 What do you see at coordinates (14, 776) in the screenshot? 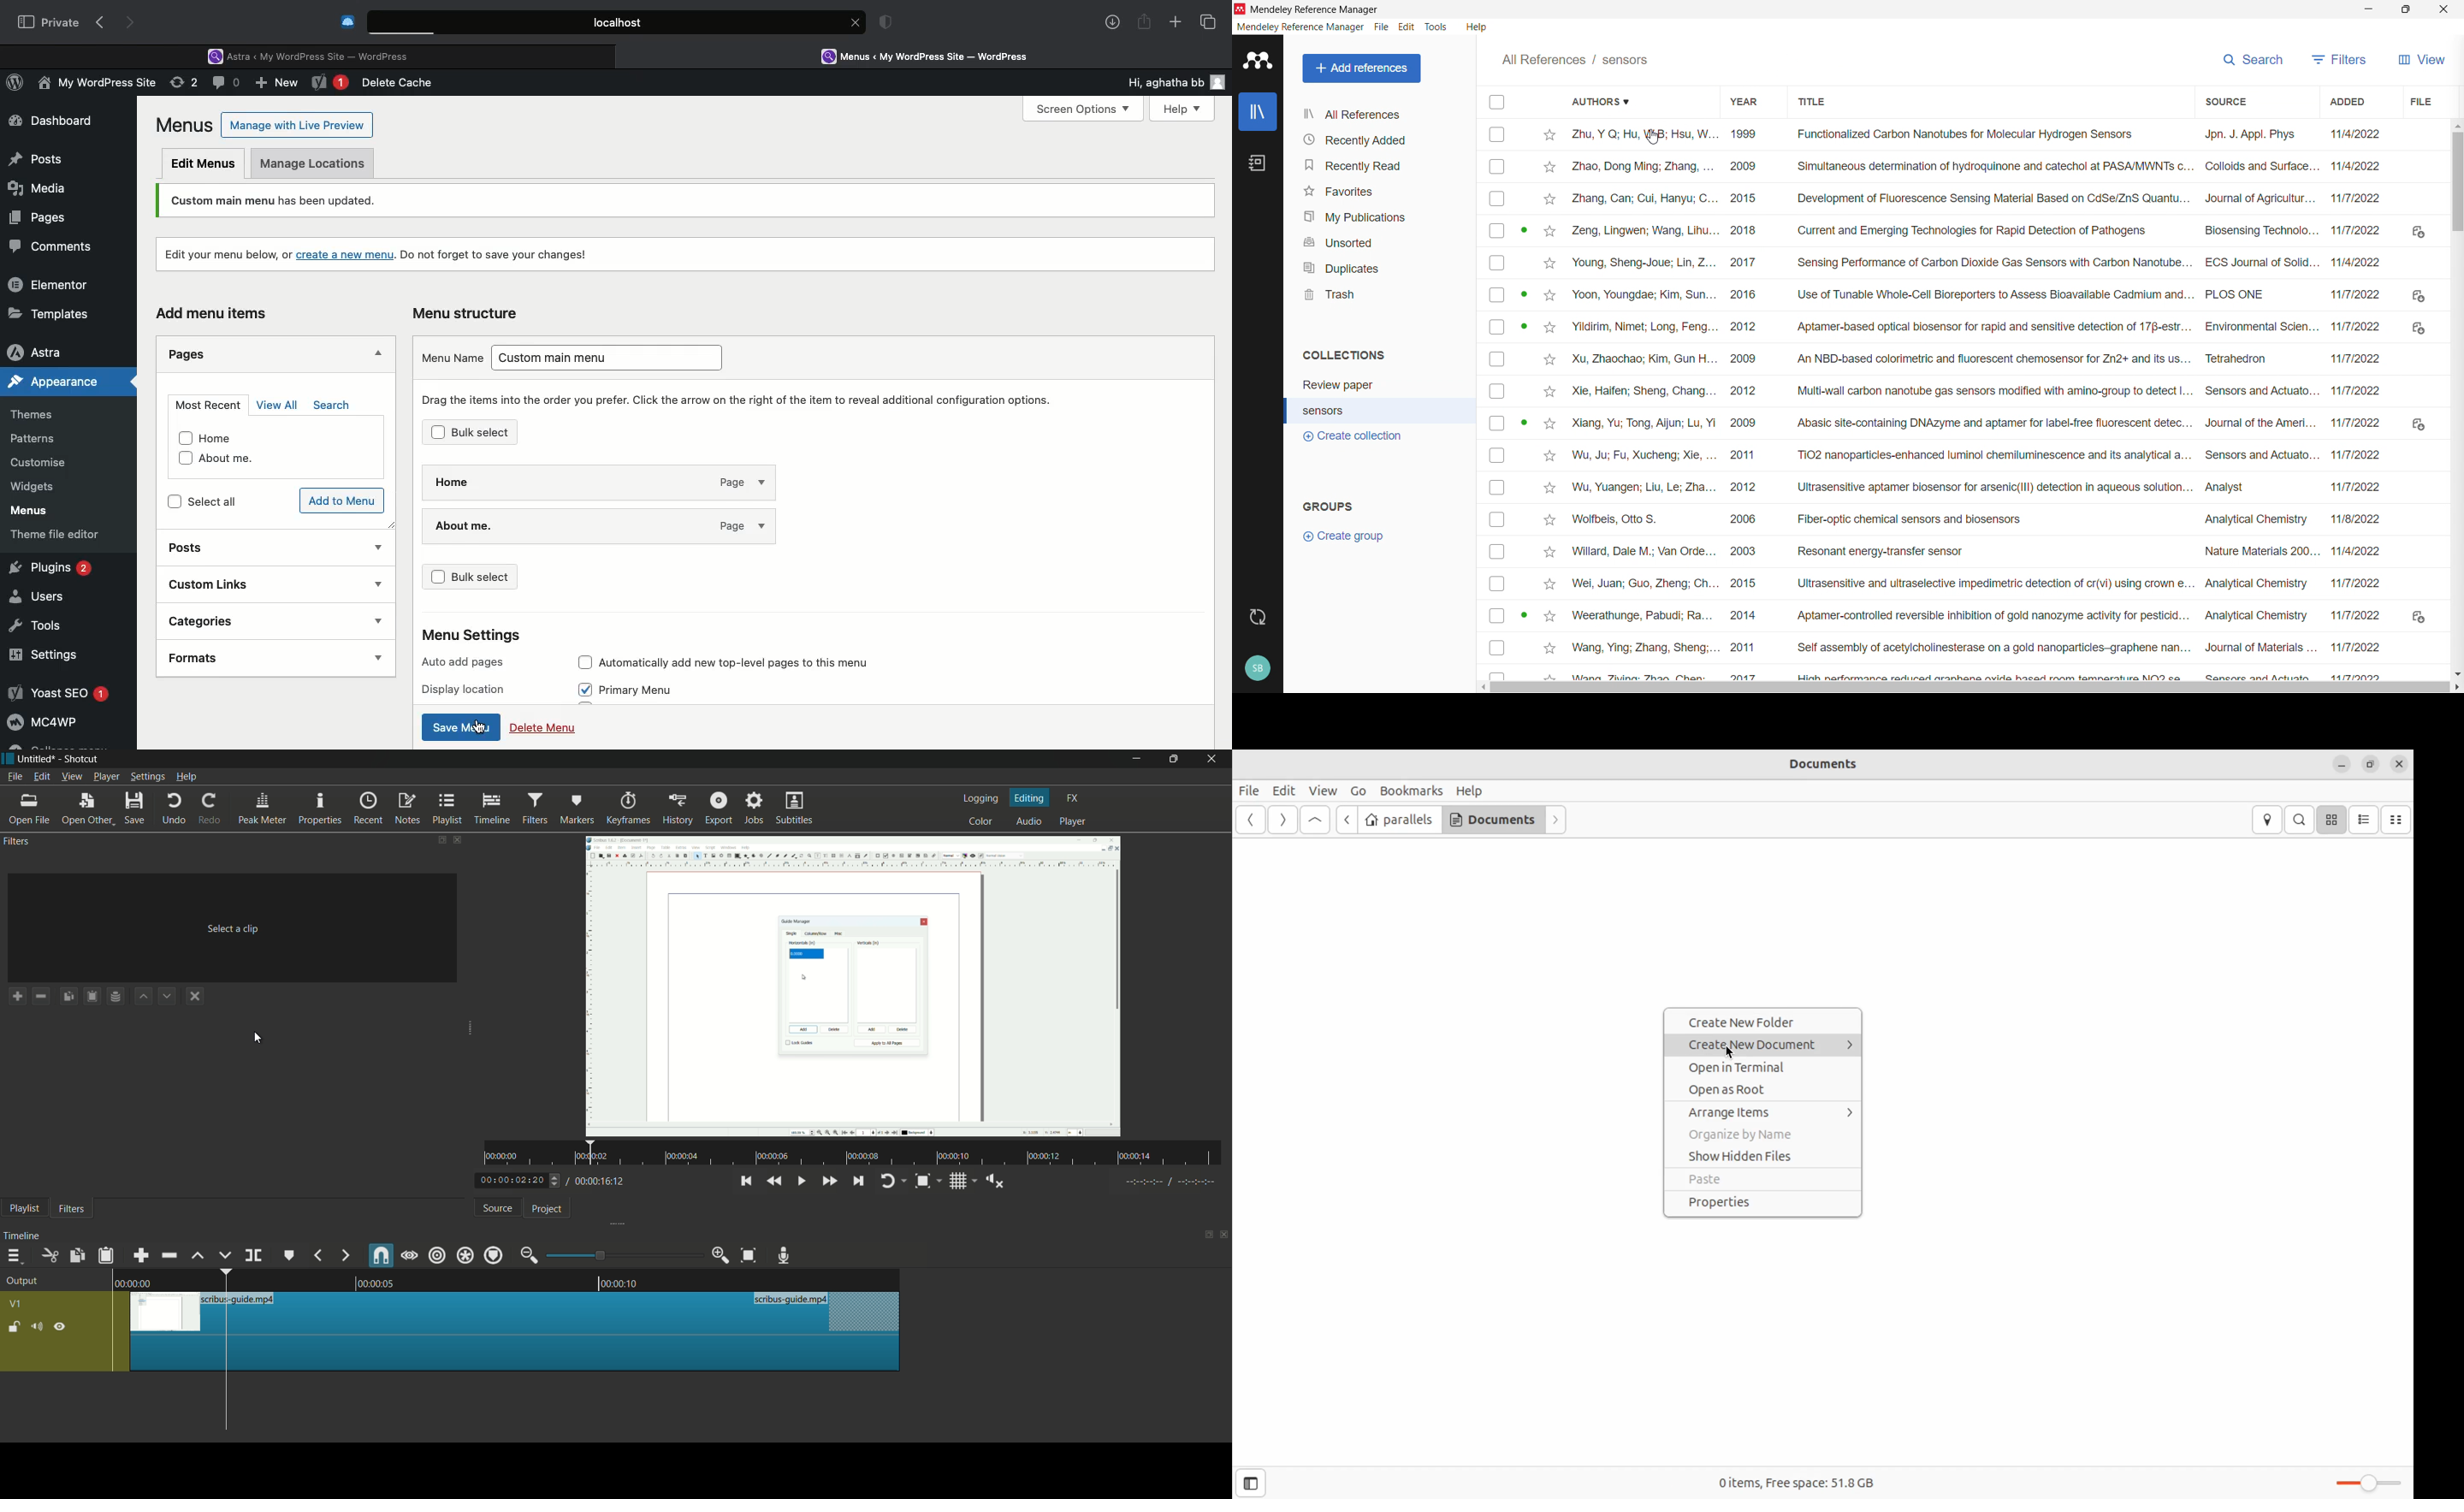
I see `file menu` at bounding box center [14, 776].